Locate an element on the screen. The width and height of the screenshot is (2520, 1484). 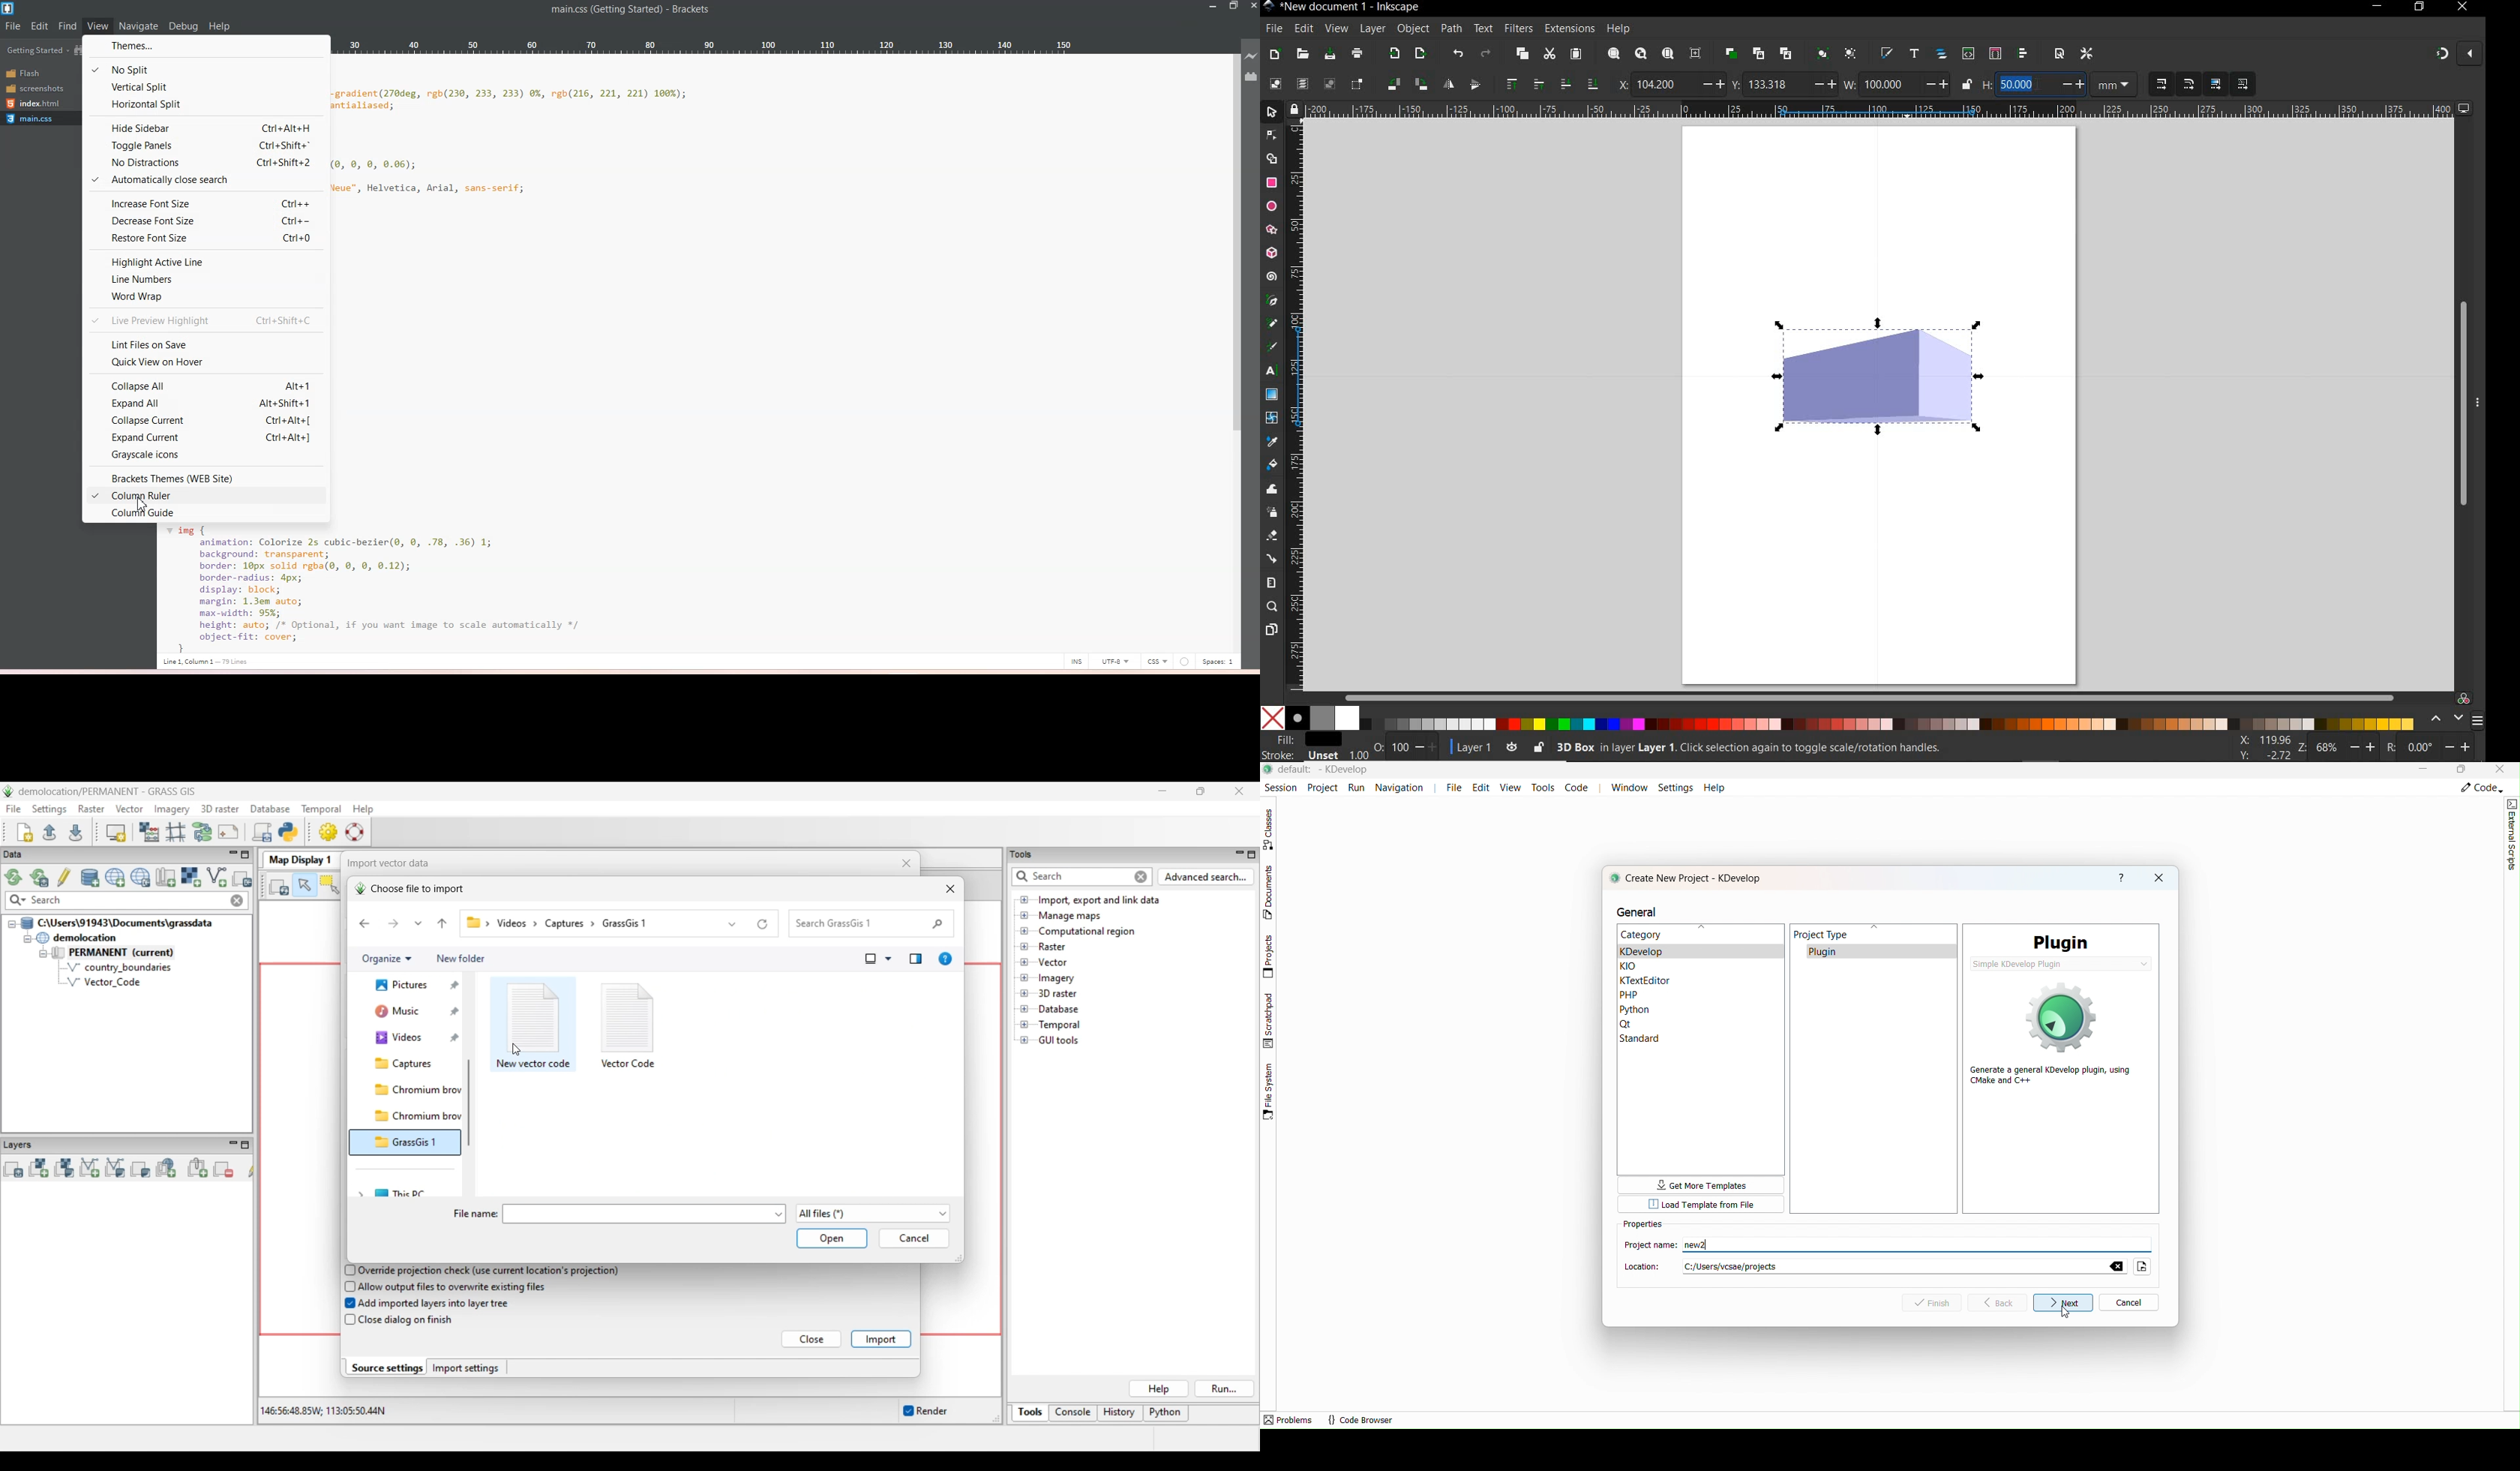
main.css(Getting Started - Brackets) is located at coordinates (634, 11).